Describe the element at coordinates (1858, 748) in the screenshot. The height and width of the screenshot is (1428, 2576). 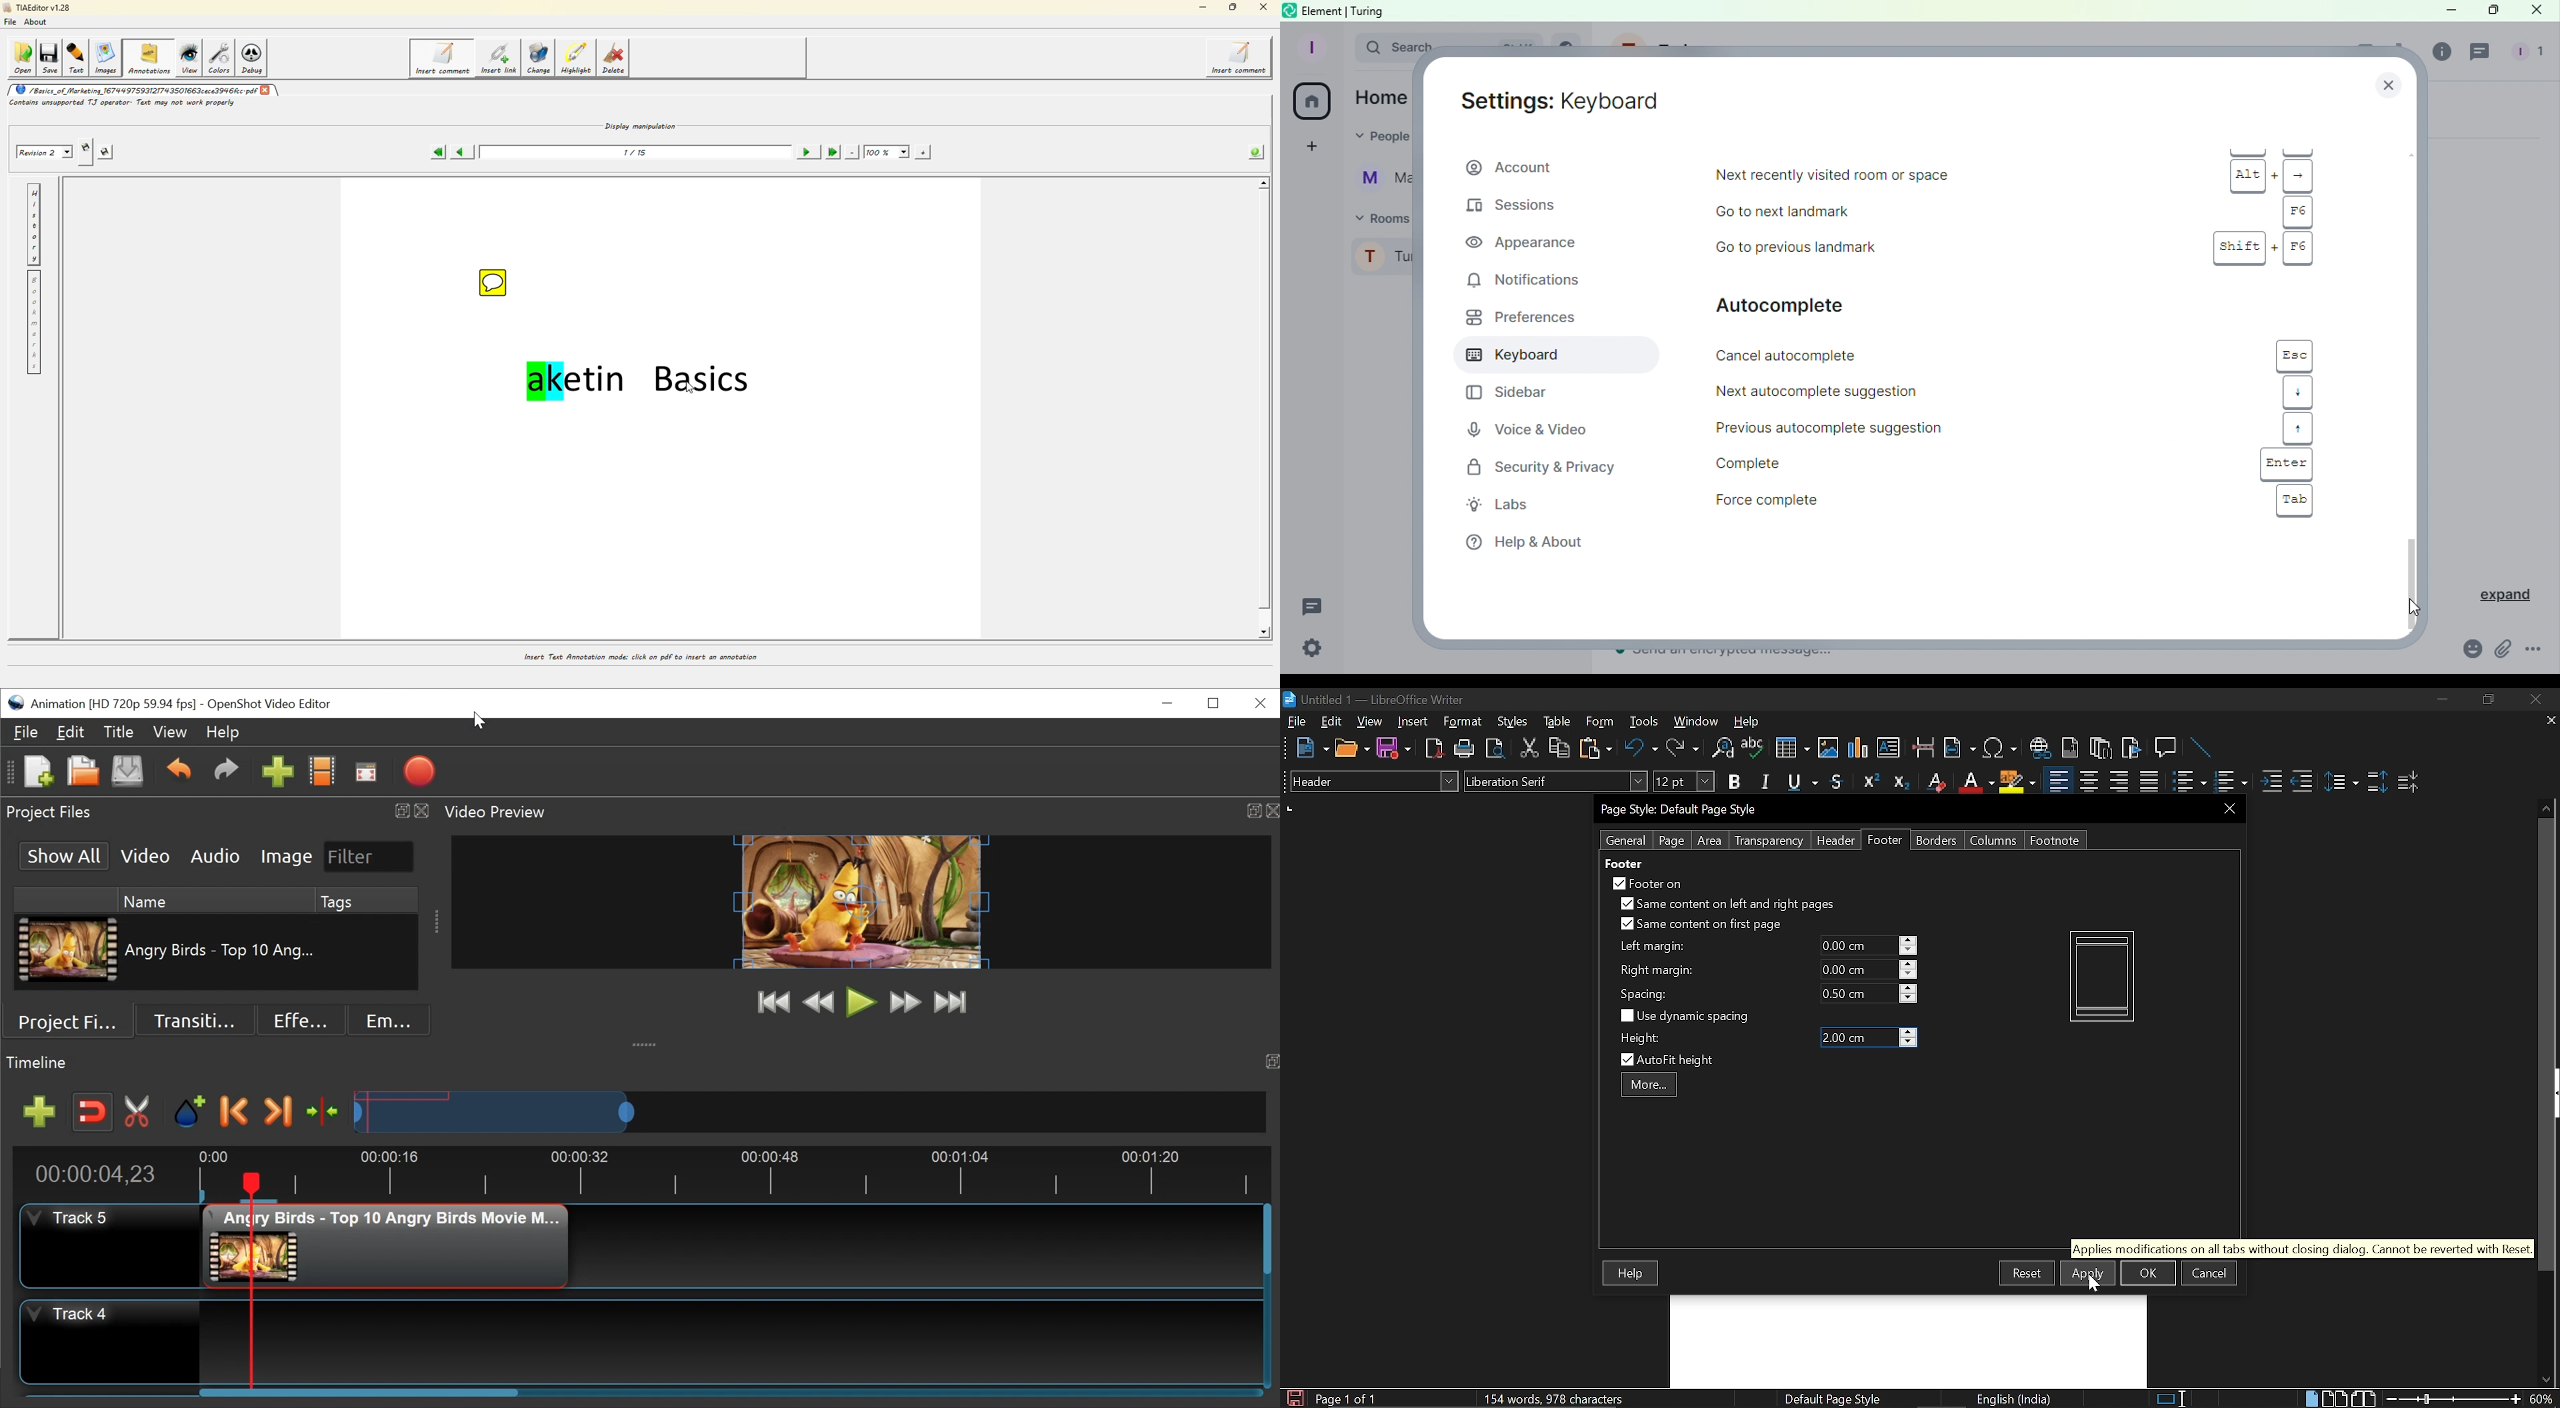
I see `insert diagram` at that location.